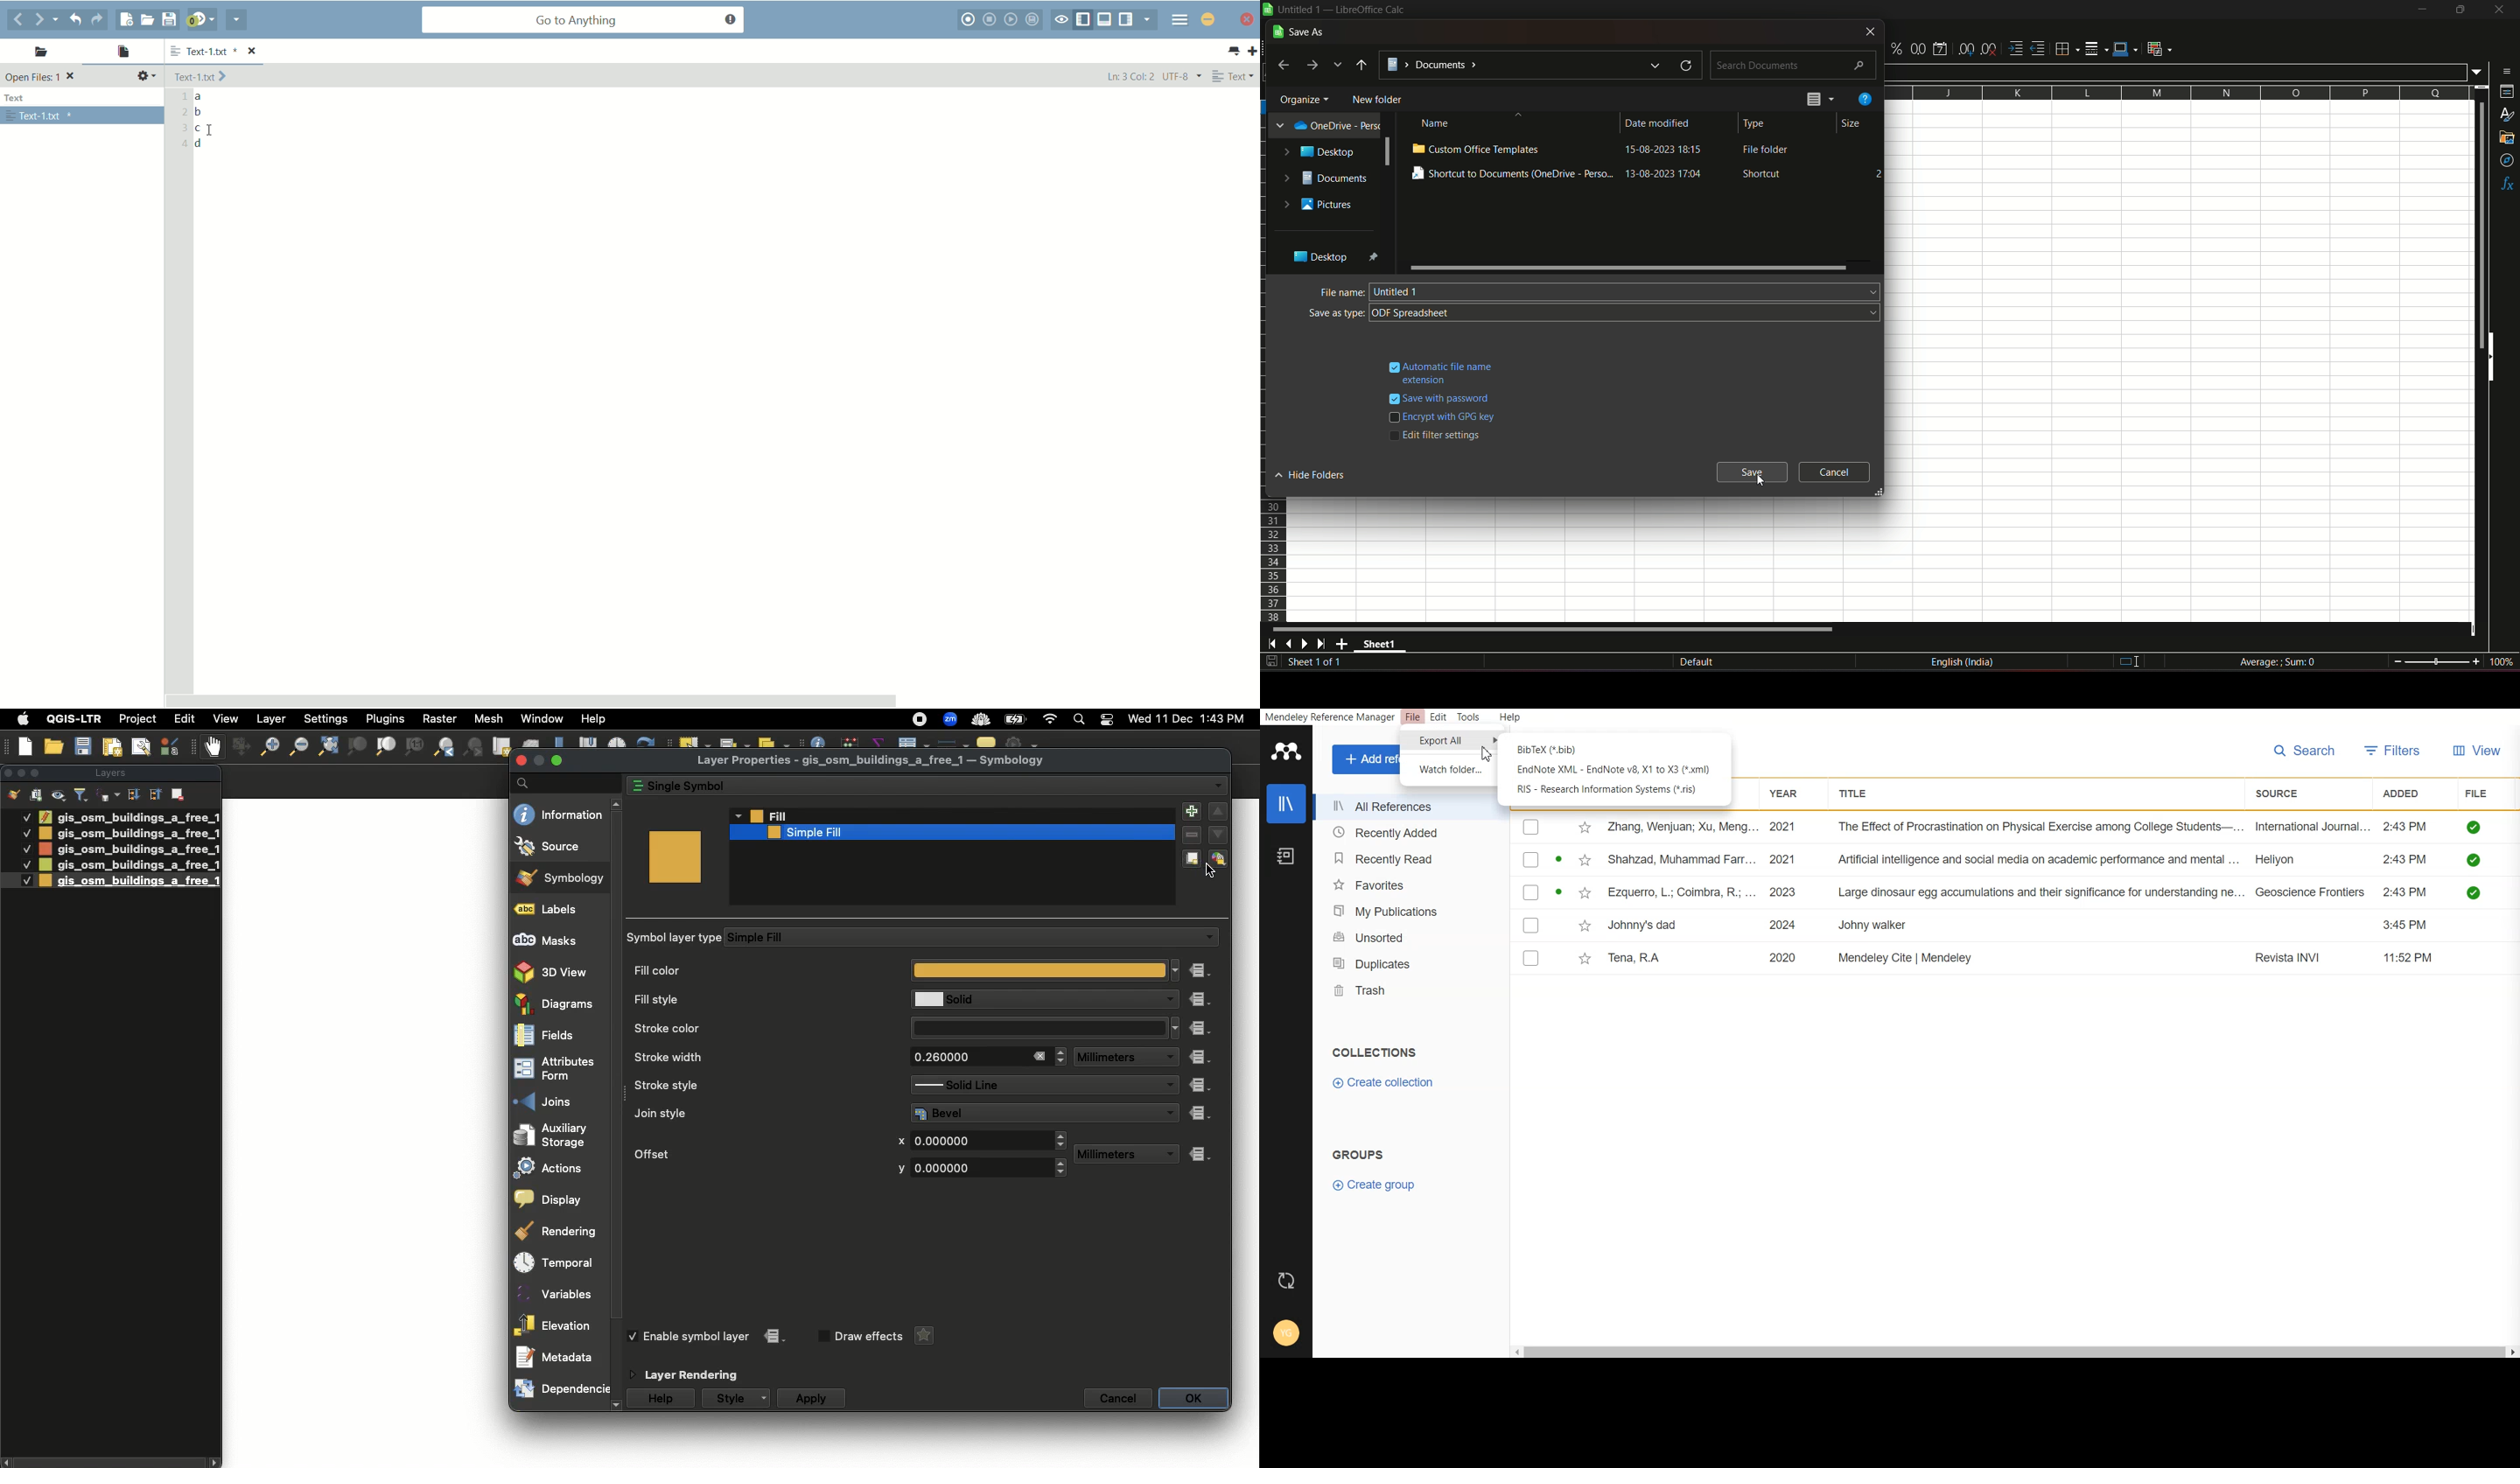 The width and height of the screenshot is (2520, 1484). What do you see at coordinates (1030, 999) in the screenshot?
I see `Solid` at bounding box center [1030, 999].